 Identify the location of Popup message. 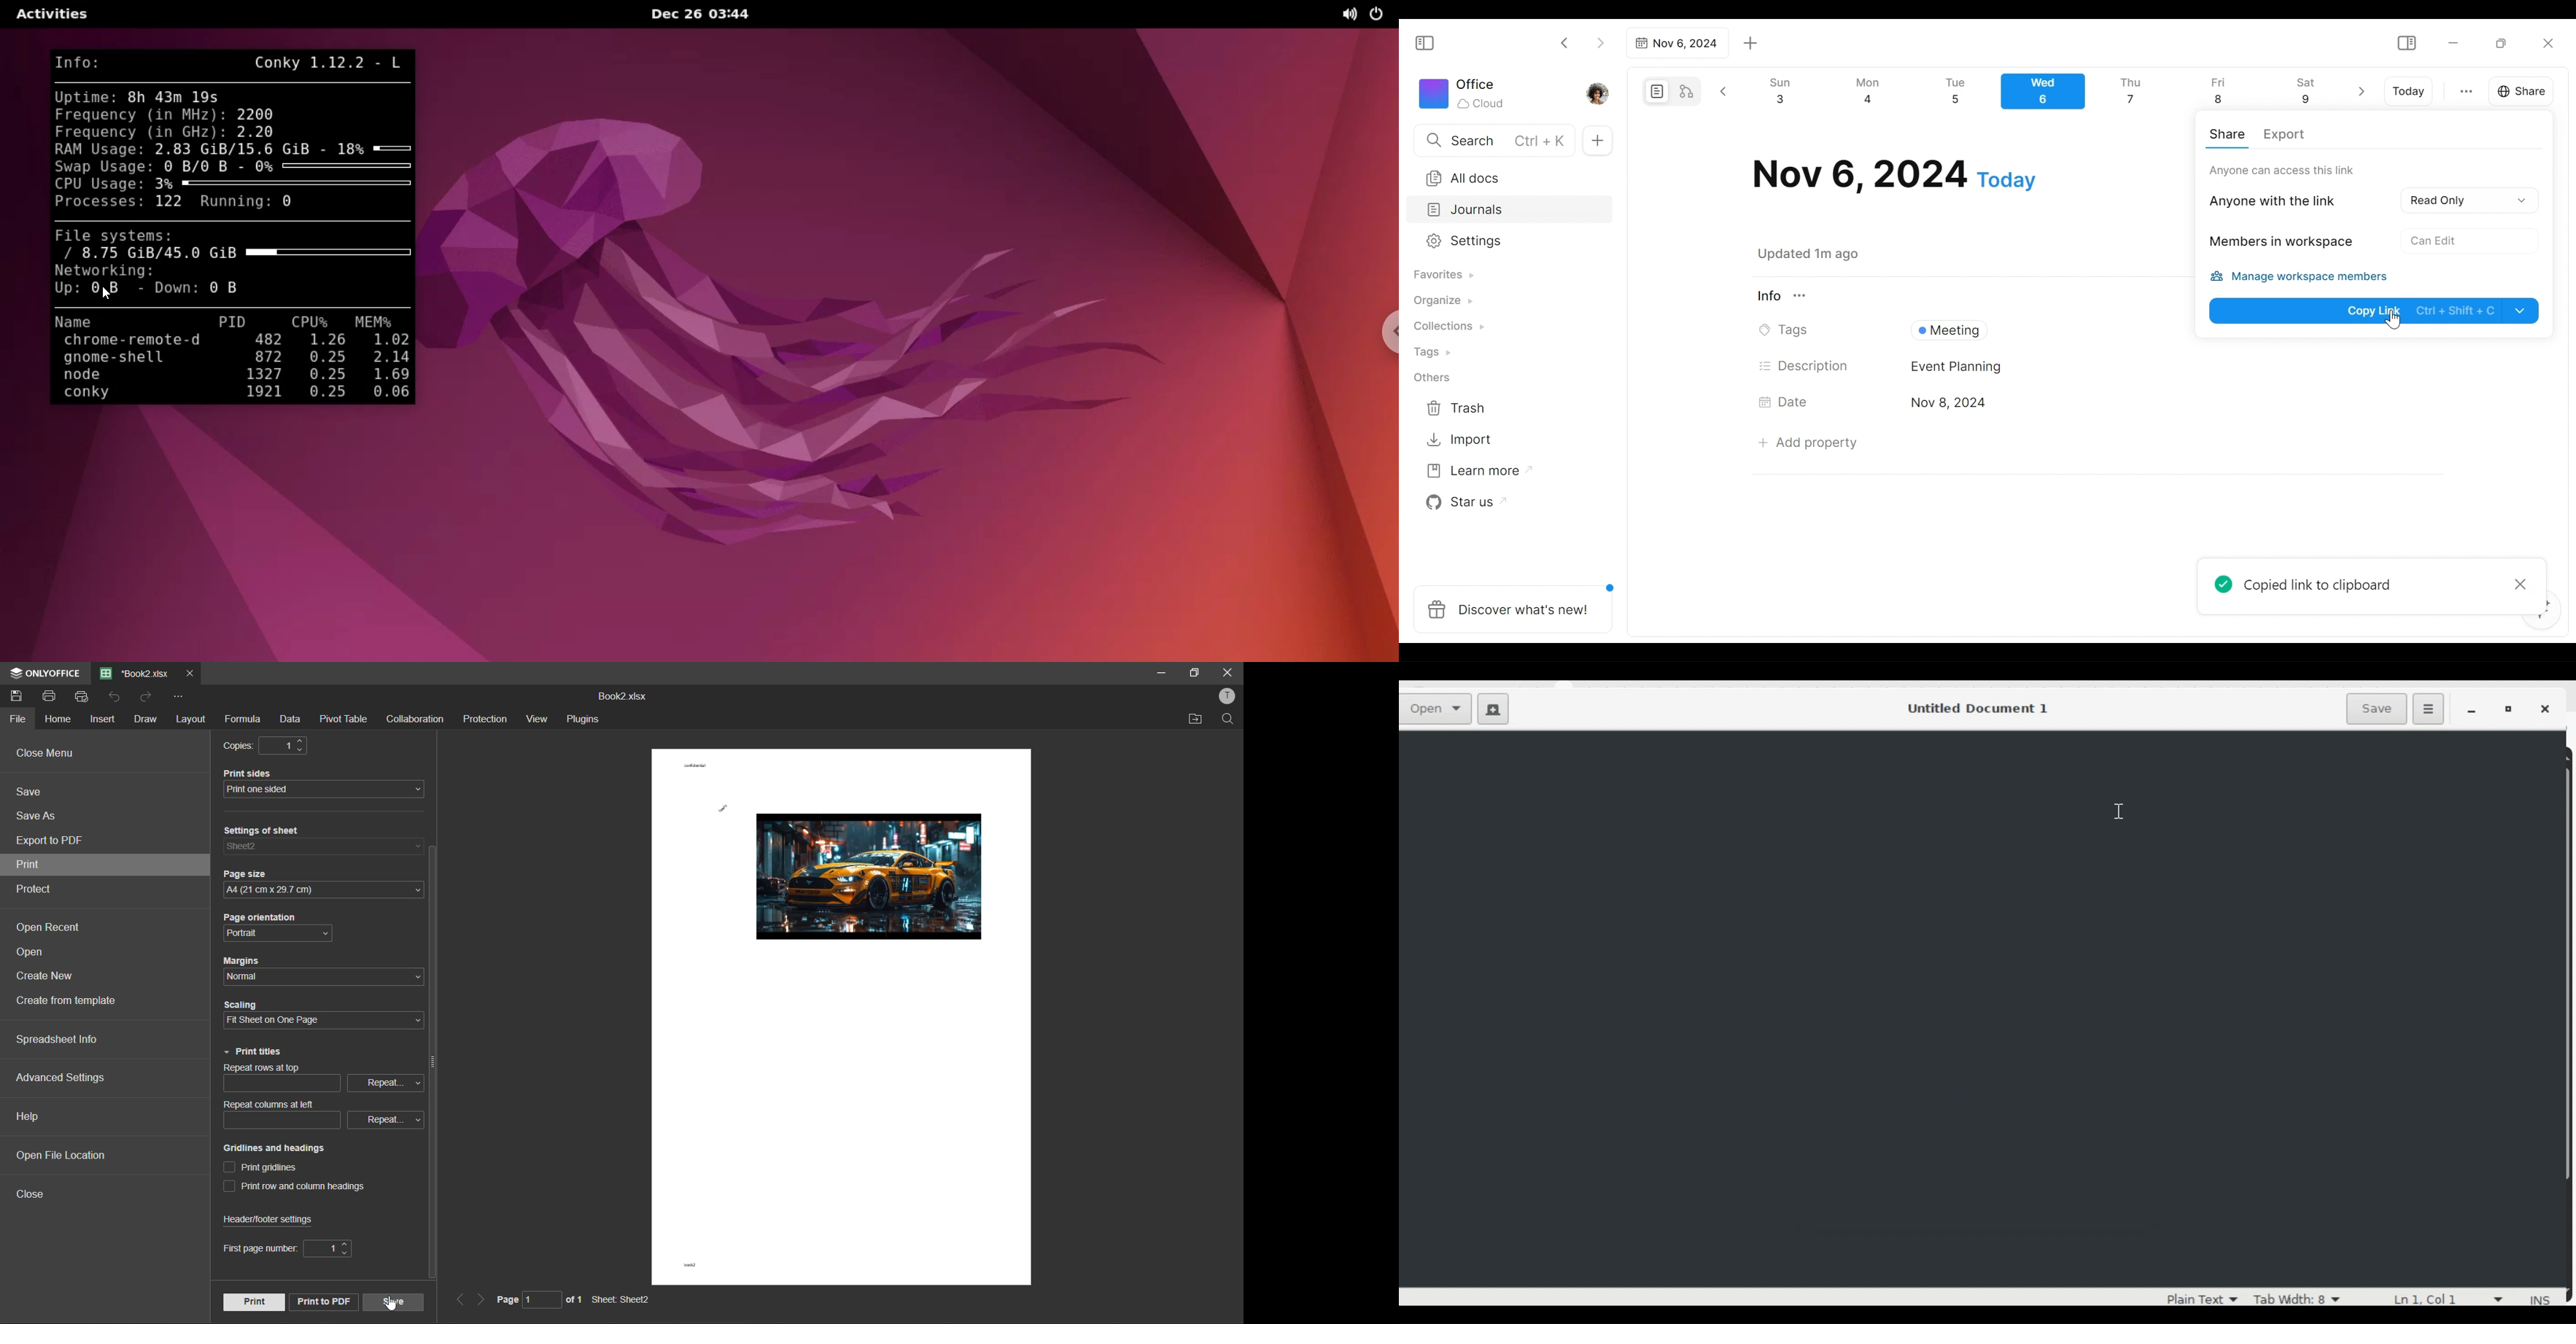
(2364, 582).